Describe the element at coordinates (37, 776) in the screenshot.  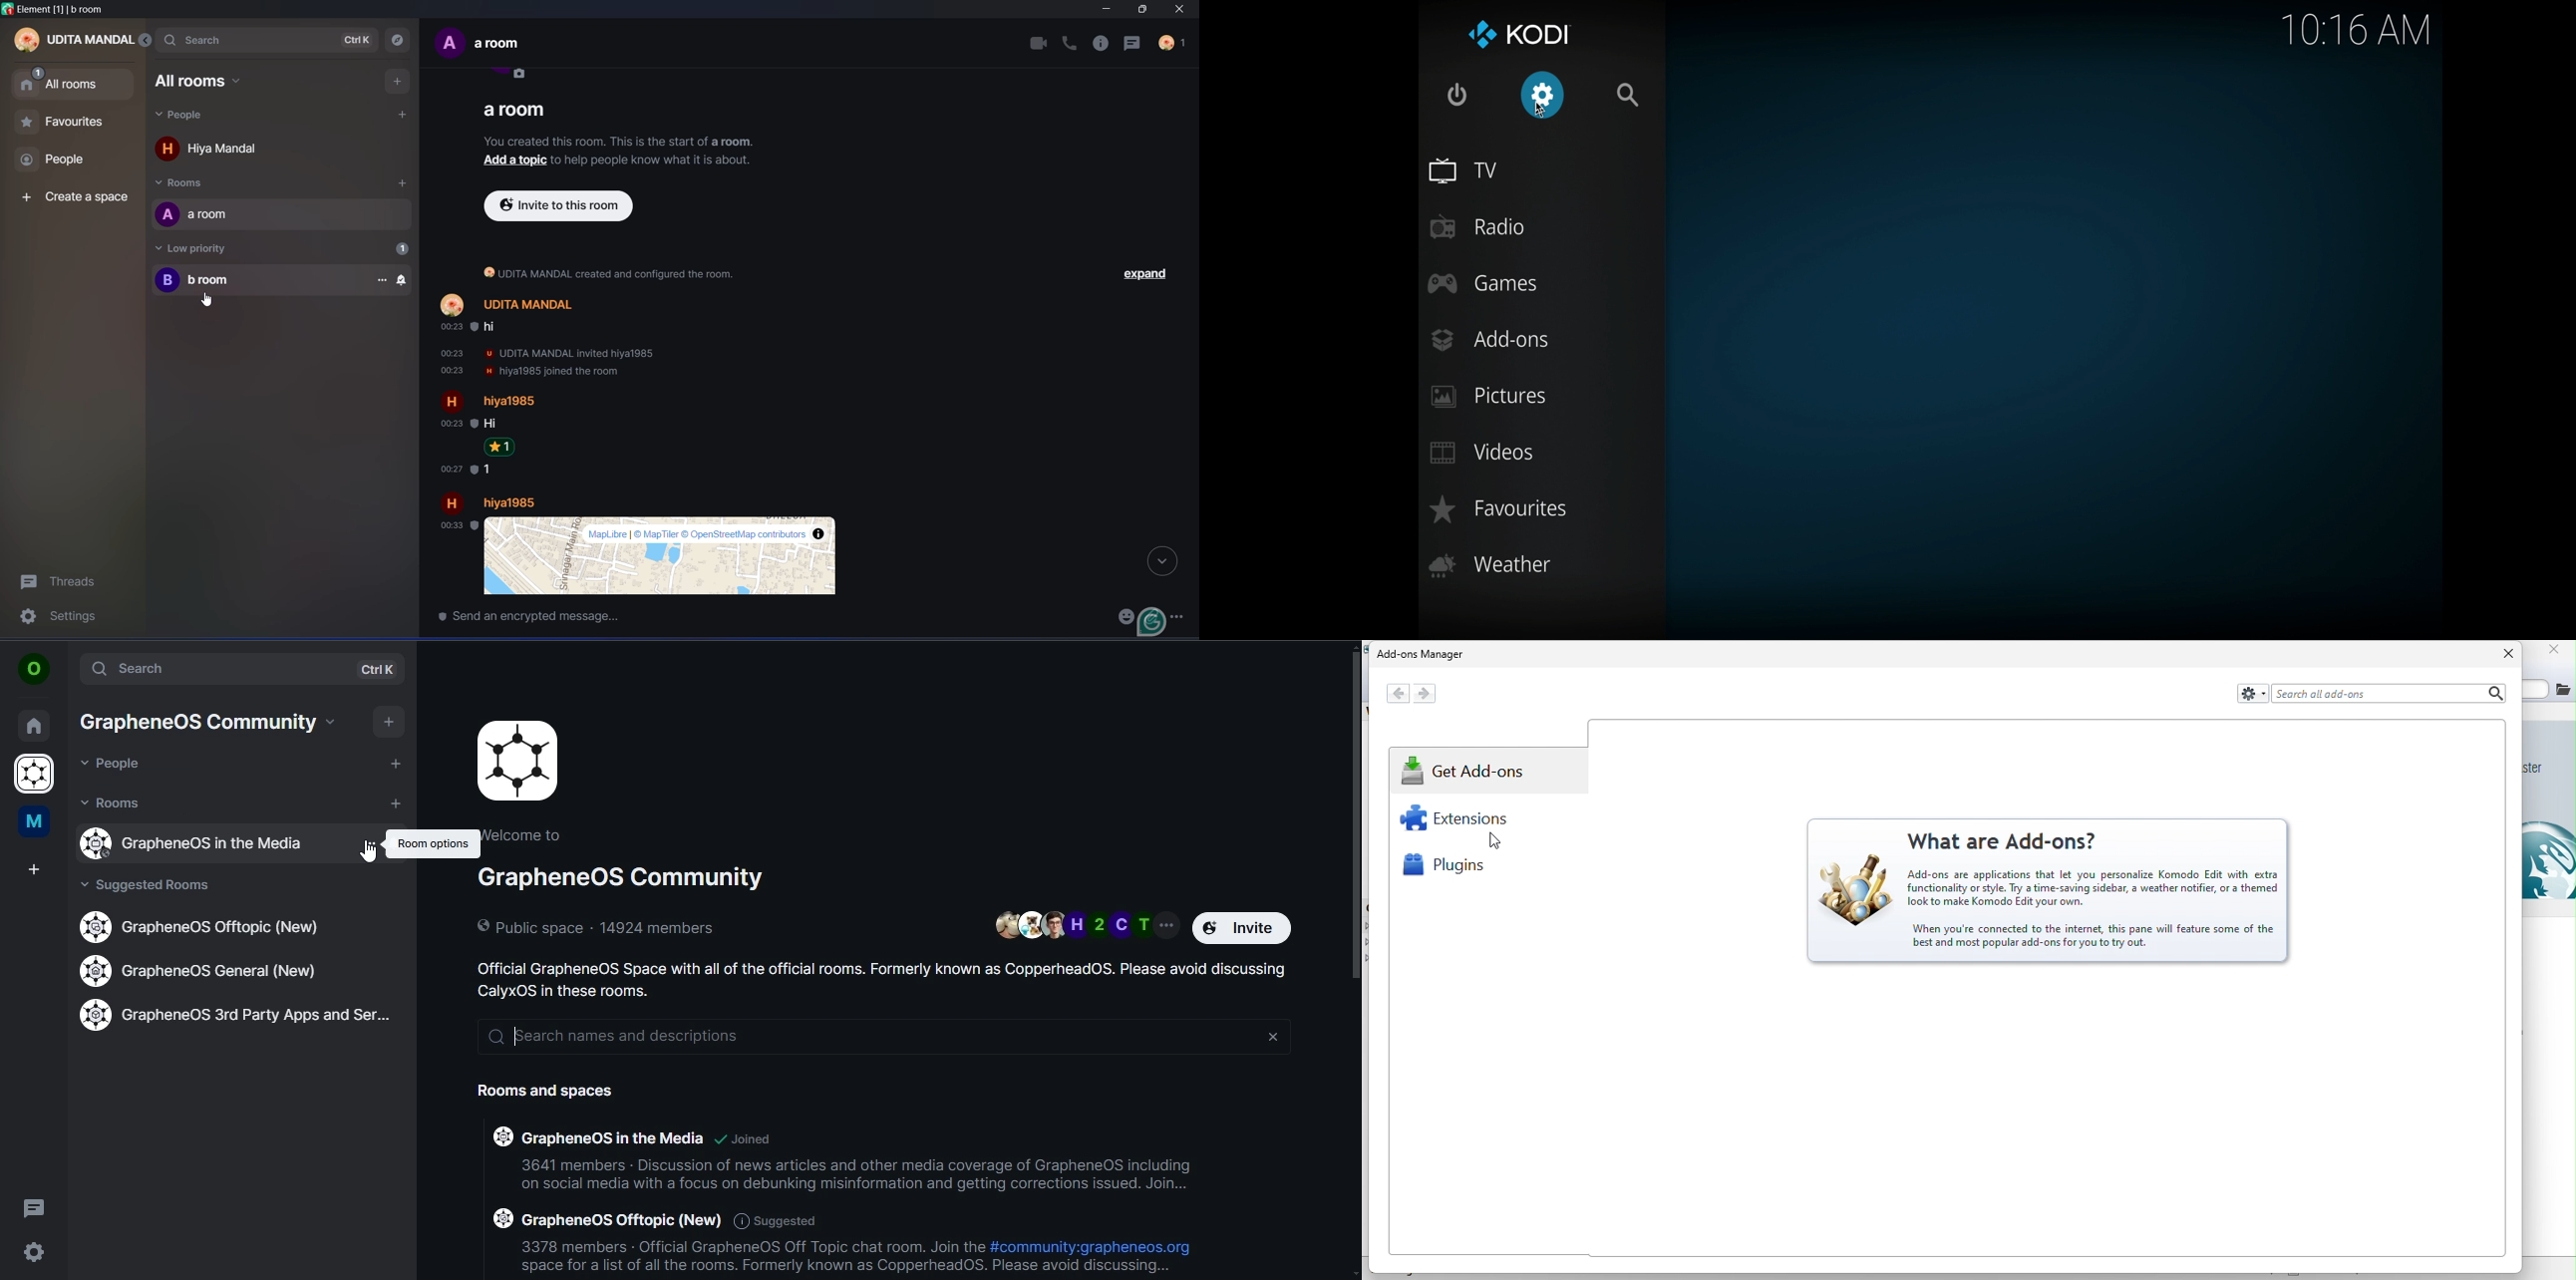
I see `grapheneOS` at that location.